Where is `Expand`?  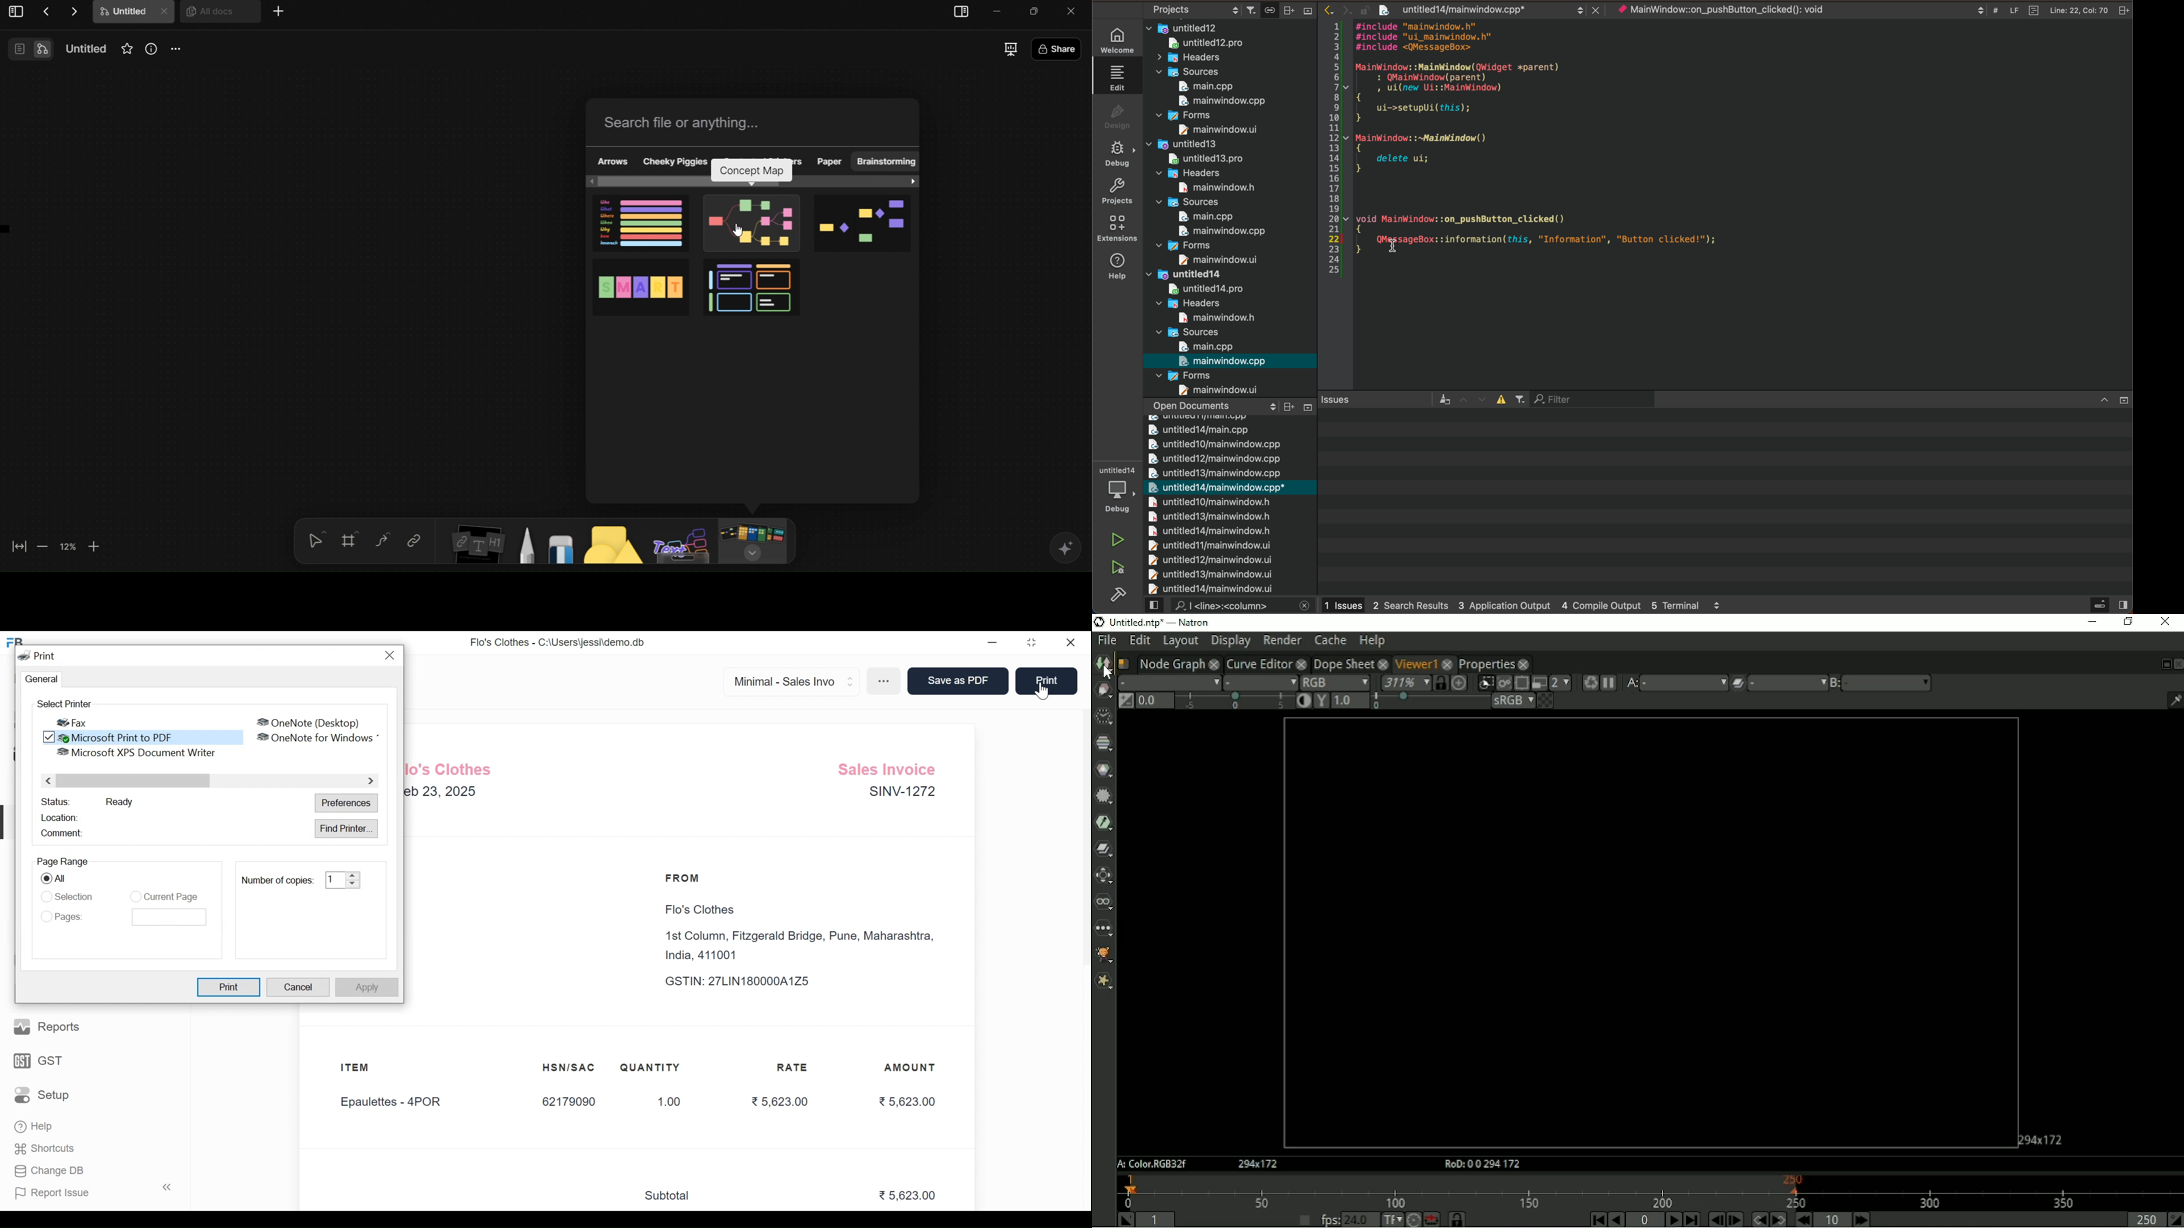 Expand is located at coordinates (852, 680).